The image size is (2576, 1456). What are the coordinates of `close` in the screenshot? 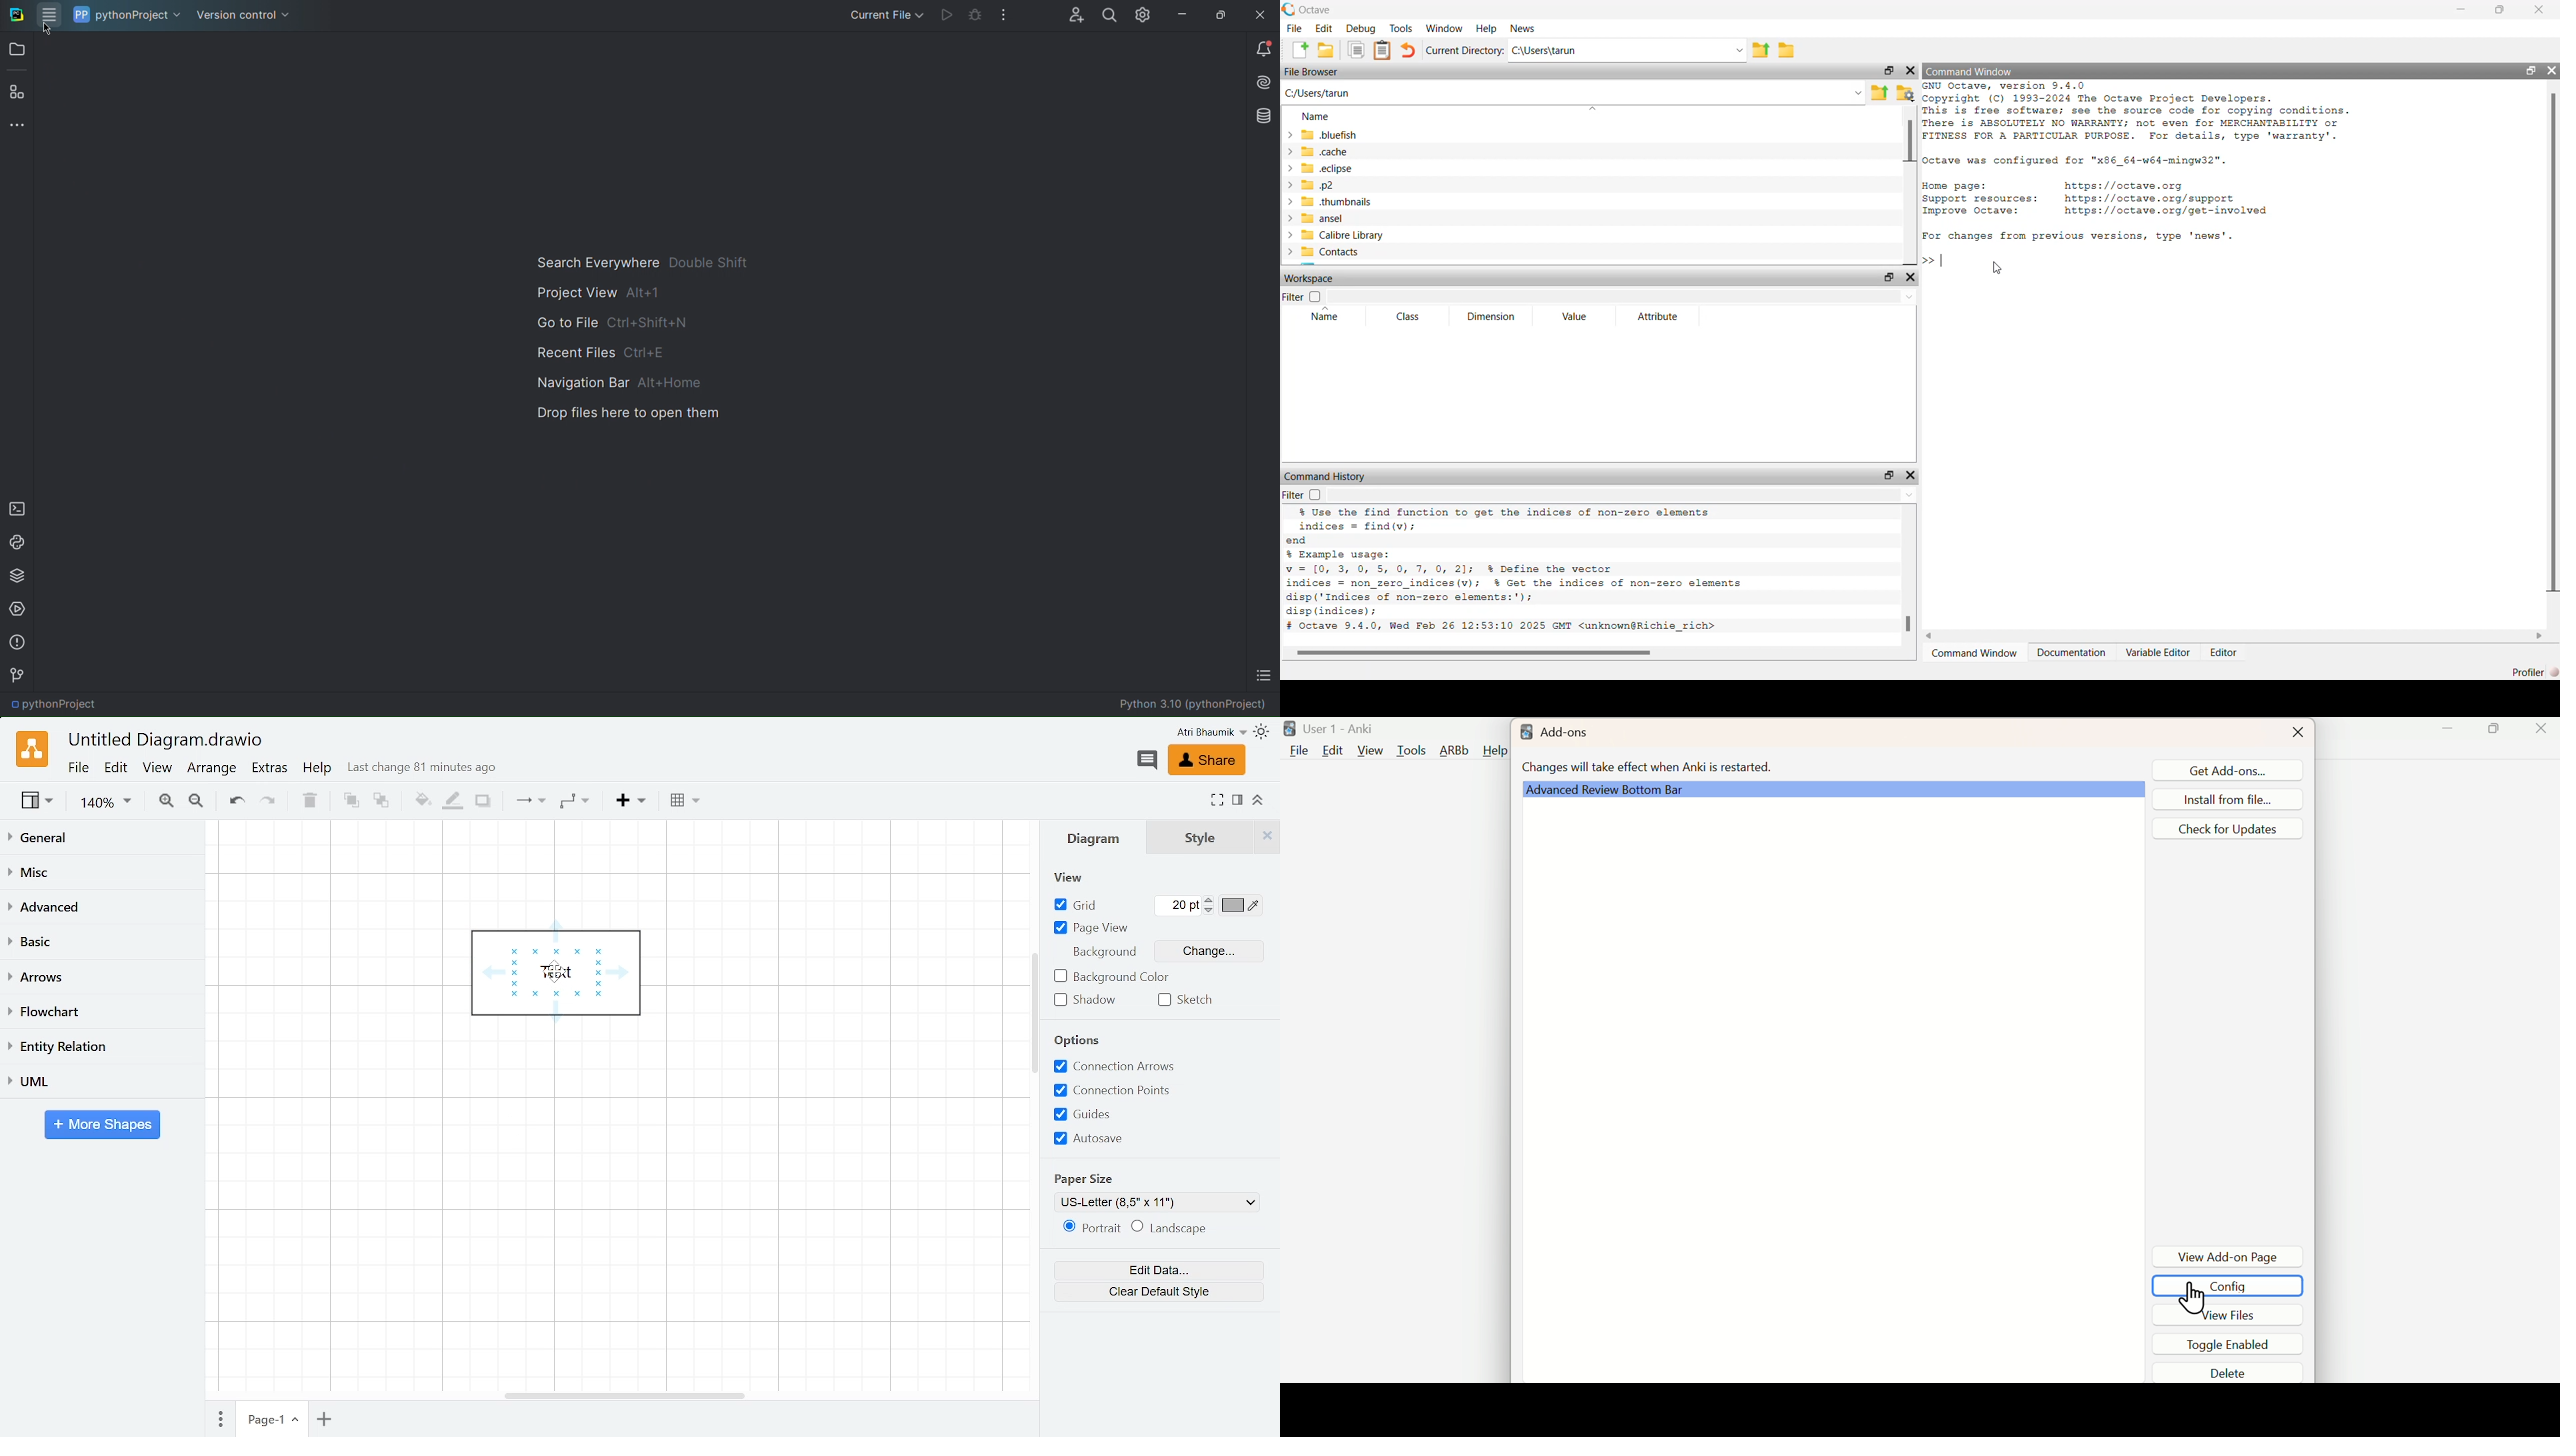 It's located at (1911, 73).